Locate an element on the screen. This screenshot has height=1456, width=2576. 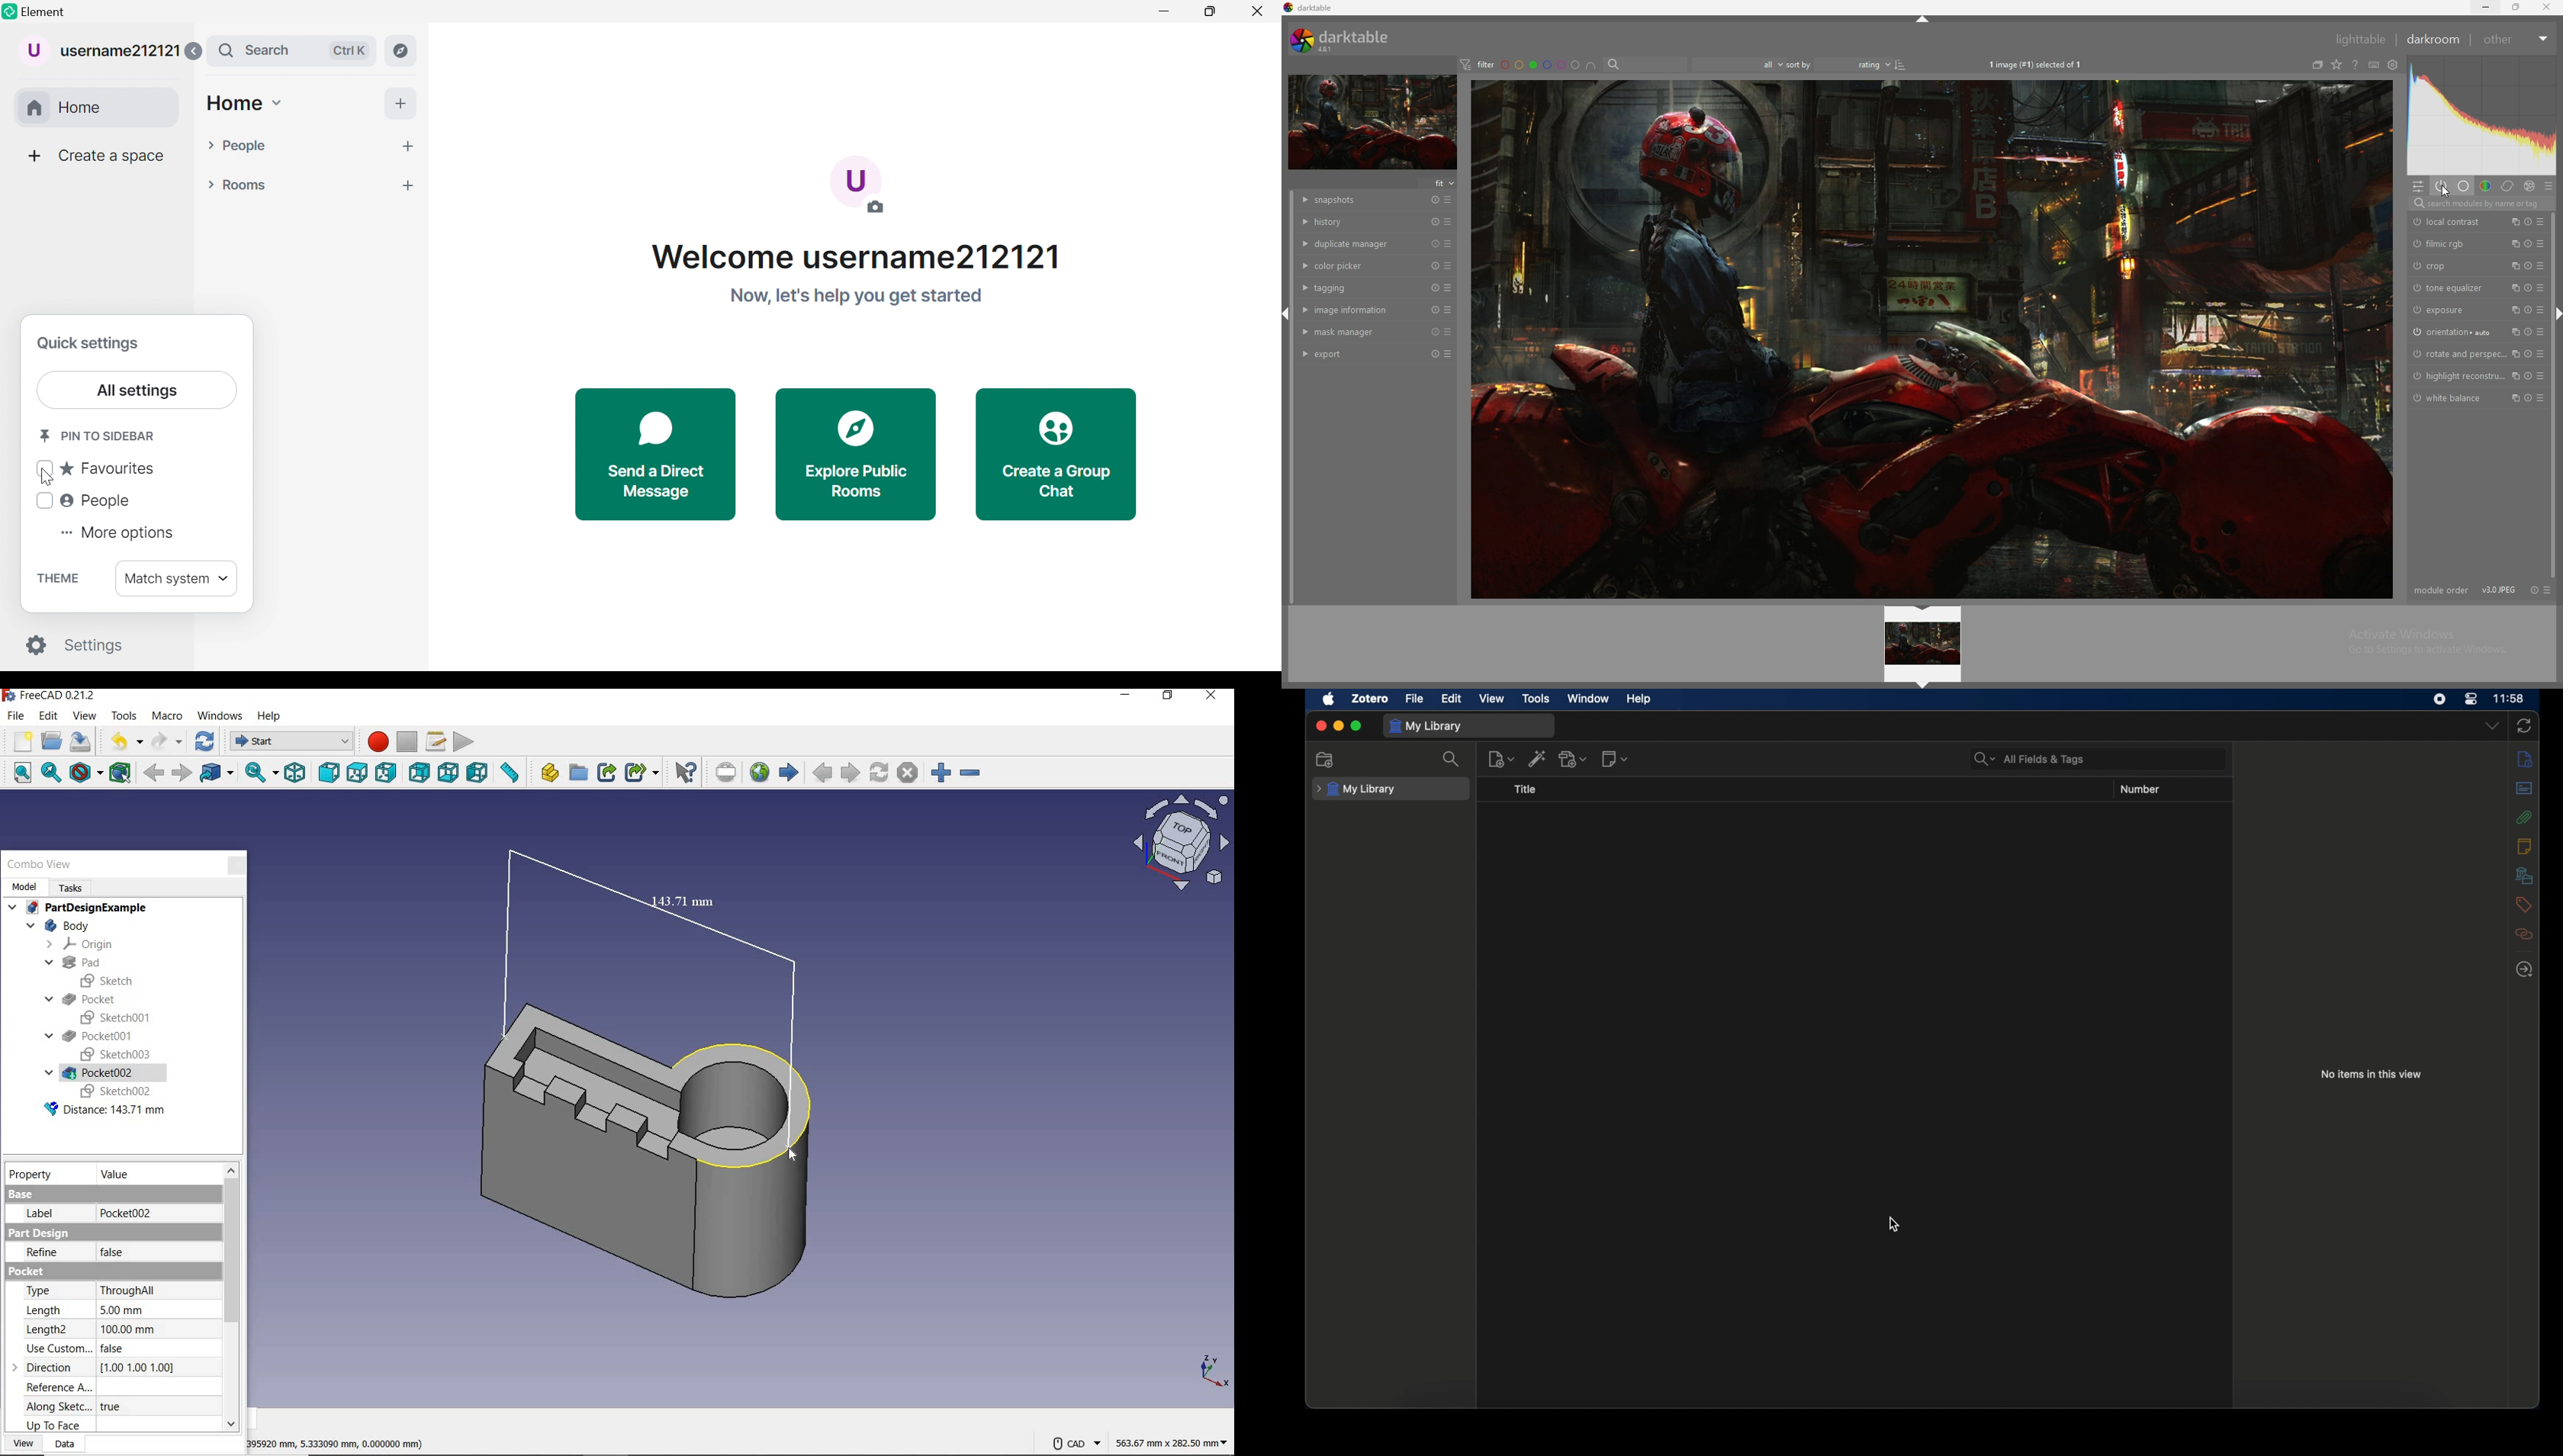
hide panel is located at coordinates (1927, 19).